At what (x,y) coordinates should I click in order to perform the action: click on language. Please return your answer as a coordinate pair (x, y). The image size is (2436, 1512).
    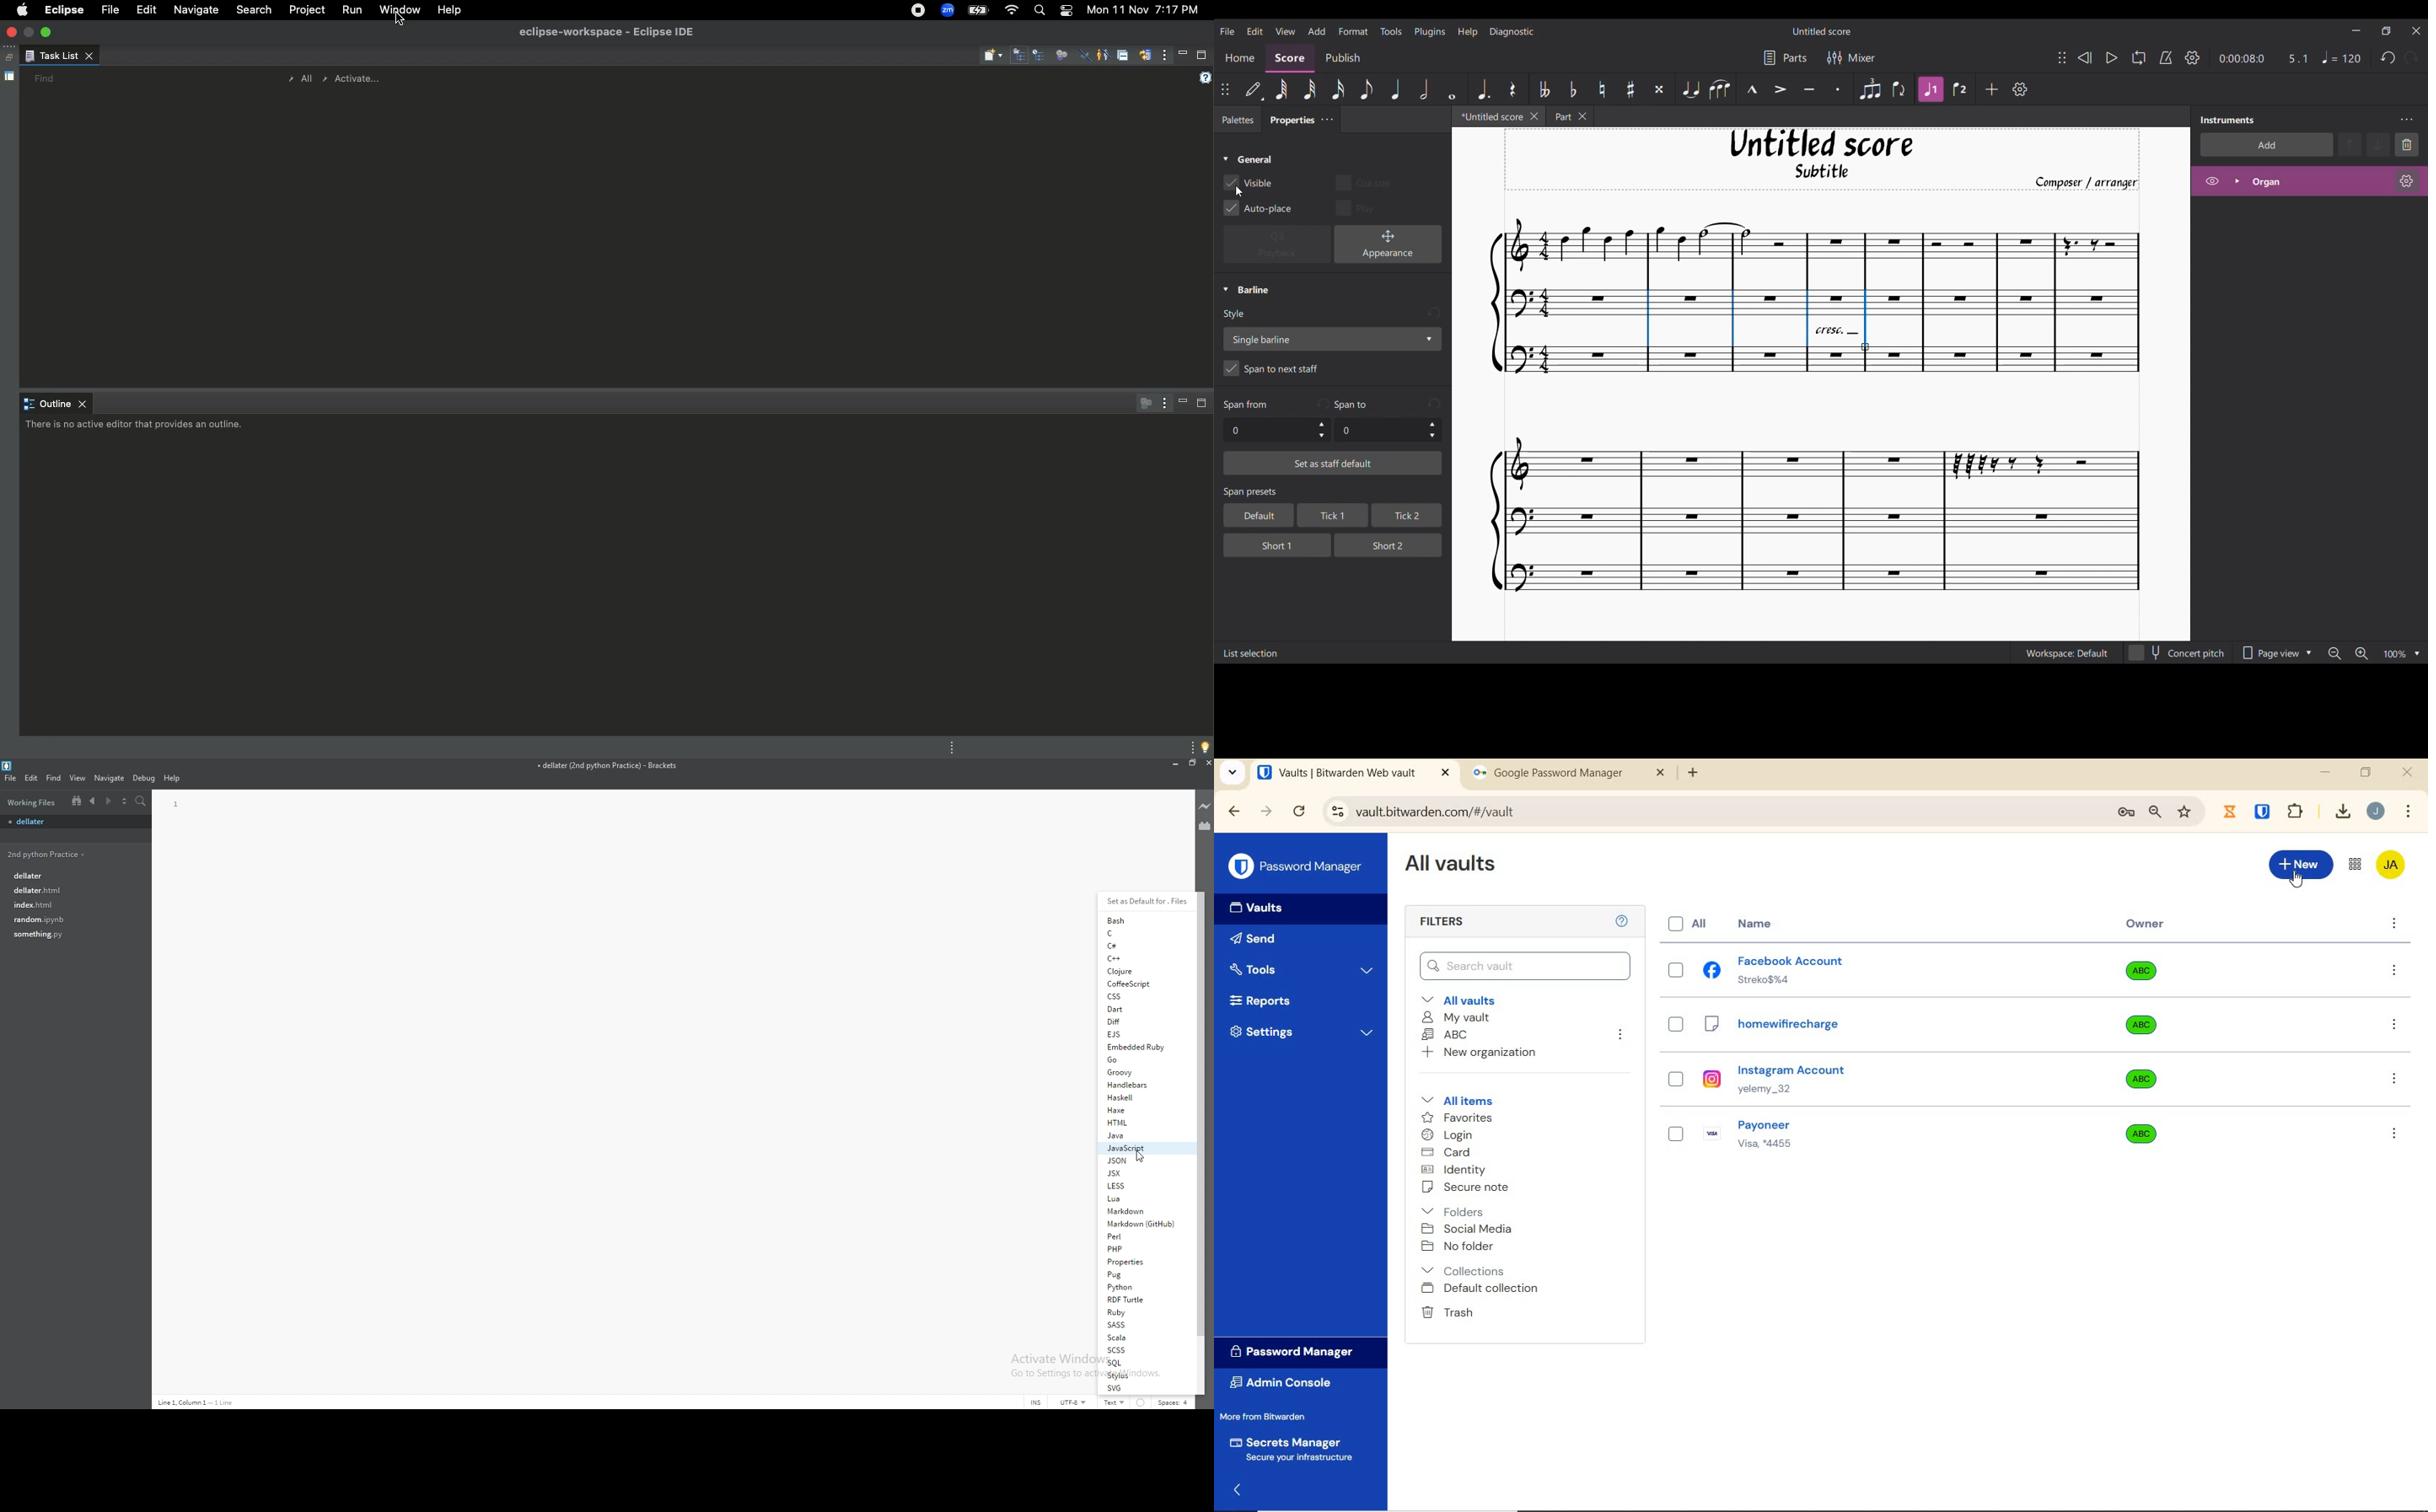
    Looking at the image, I should click on (1115, 1403).